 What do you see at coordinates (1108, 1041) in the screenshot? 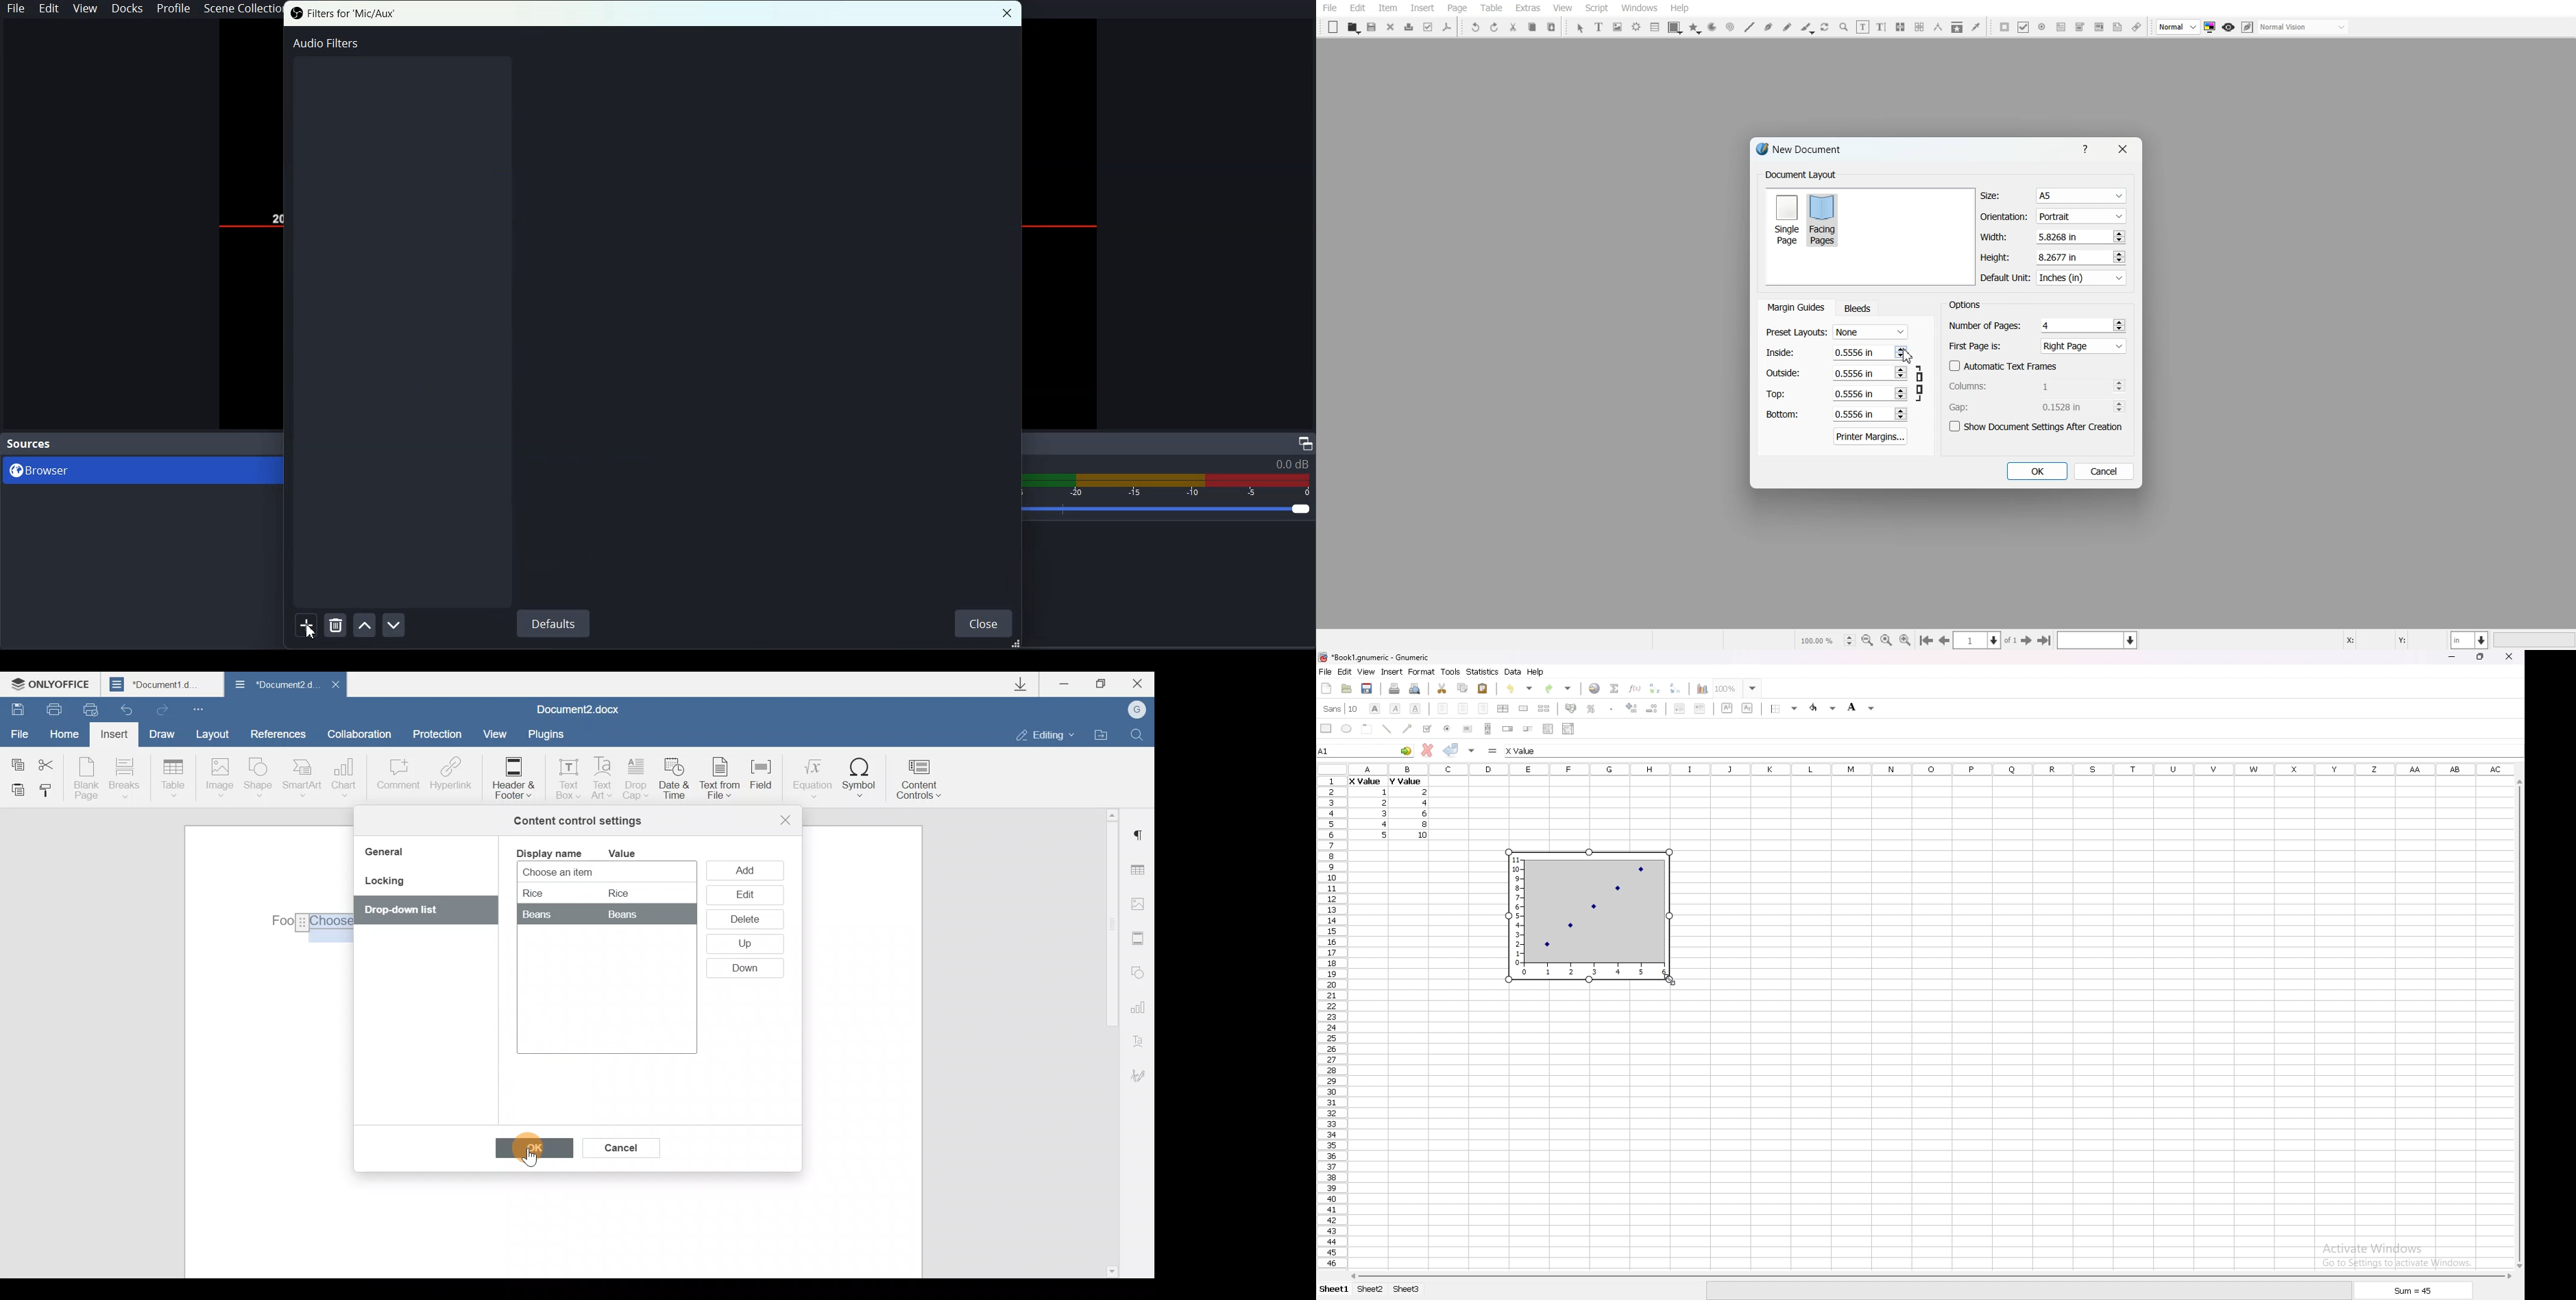
I see `Scroll bar` at bounding box center [1108, 1041].